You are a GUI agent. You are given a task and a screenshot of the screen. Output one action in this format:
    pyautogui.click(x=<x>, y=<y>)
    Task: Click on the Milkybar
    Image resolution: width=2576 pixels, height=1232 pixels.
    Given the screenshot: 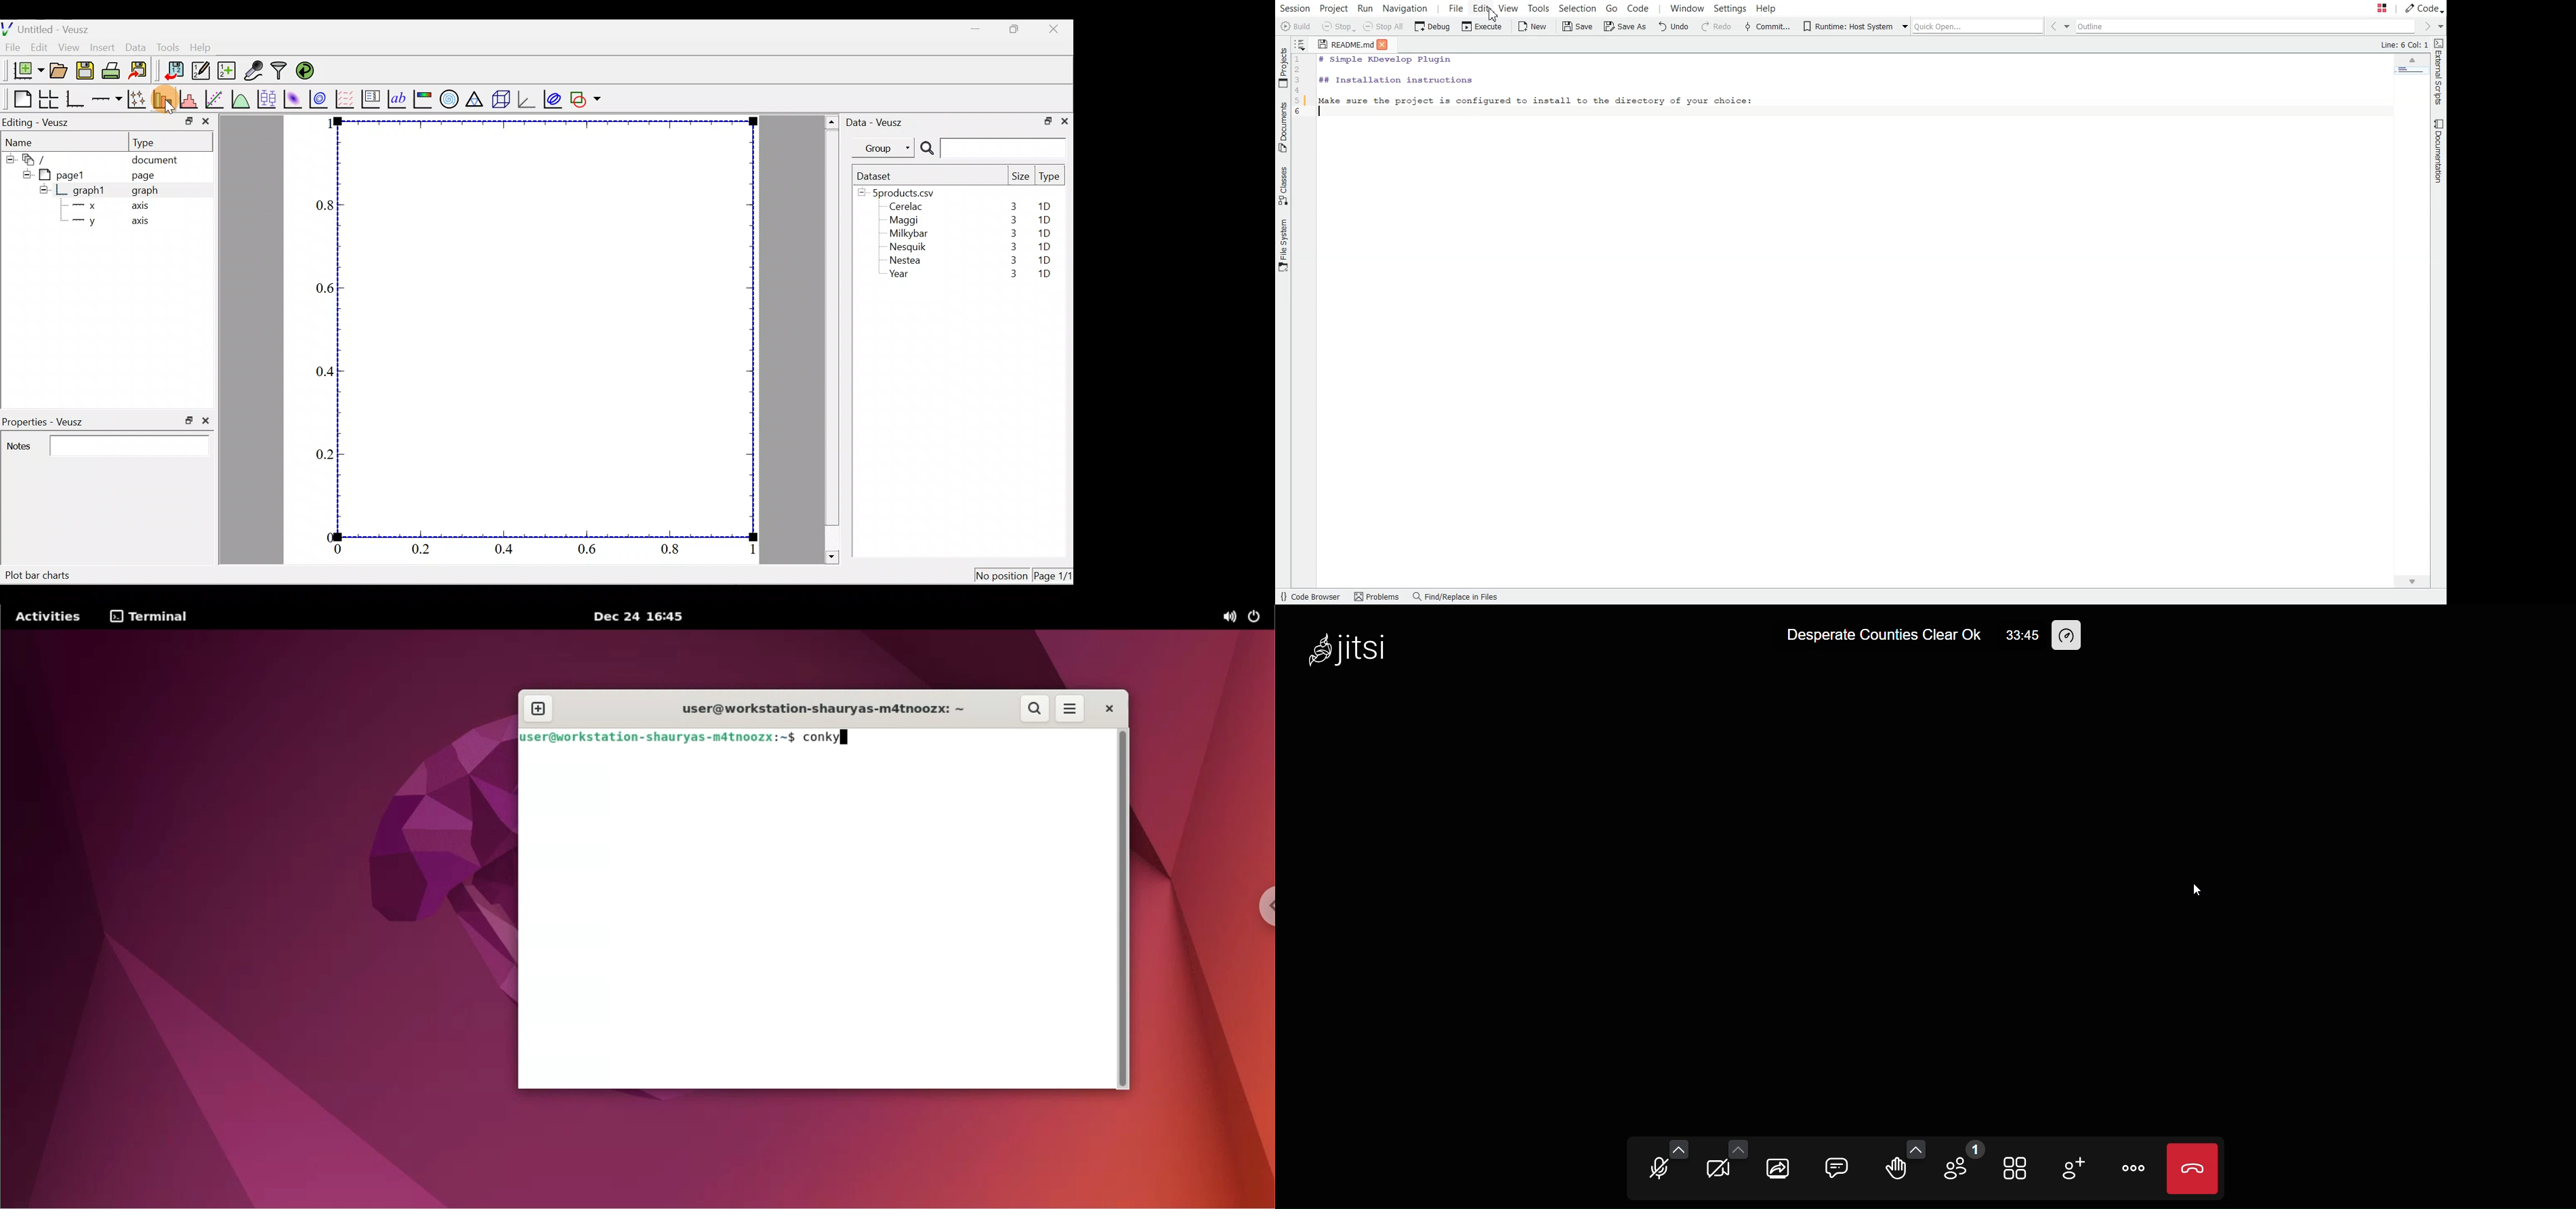 What is the action you would take?
    pyautogui.click(x=906, y=235)
    